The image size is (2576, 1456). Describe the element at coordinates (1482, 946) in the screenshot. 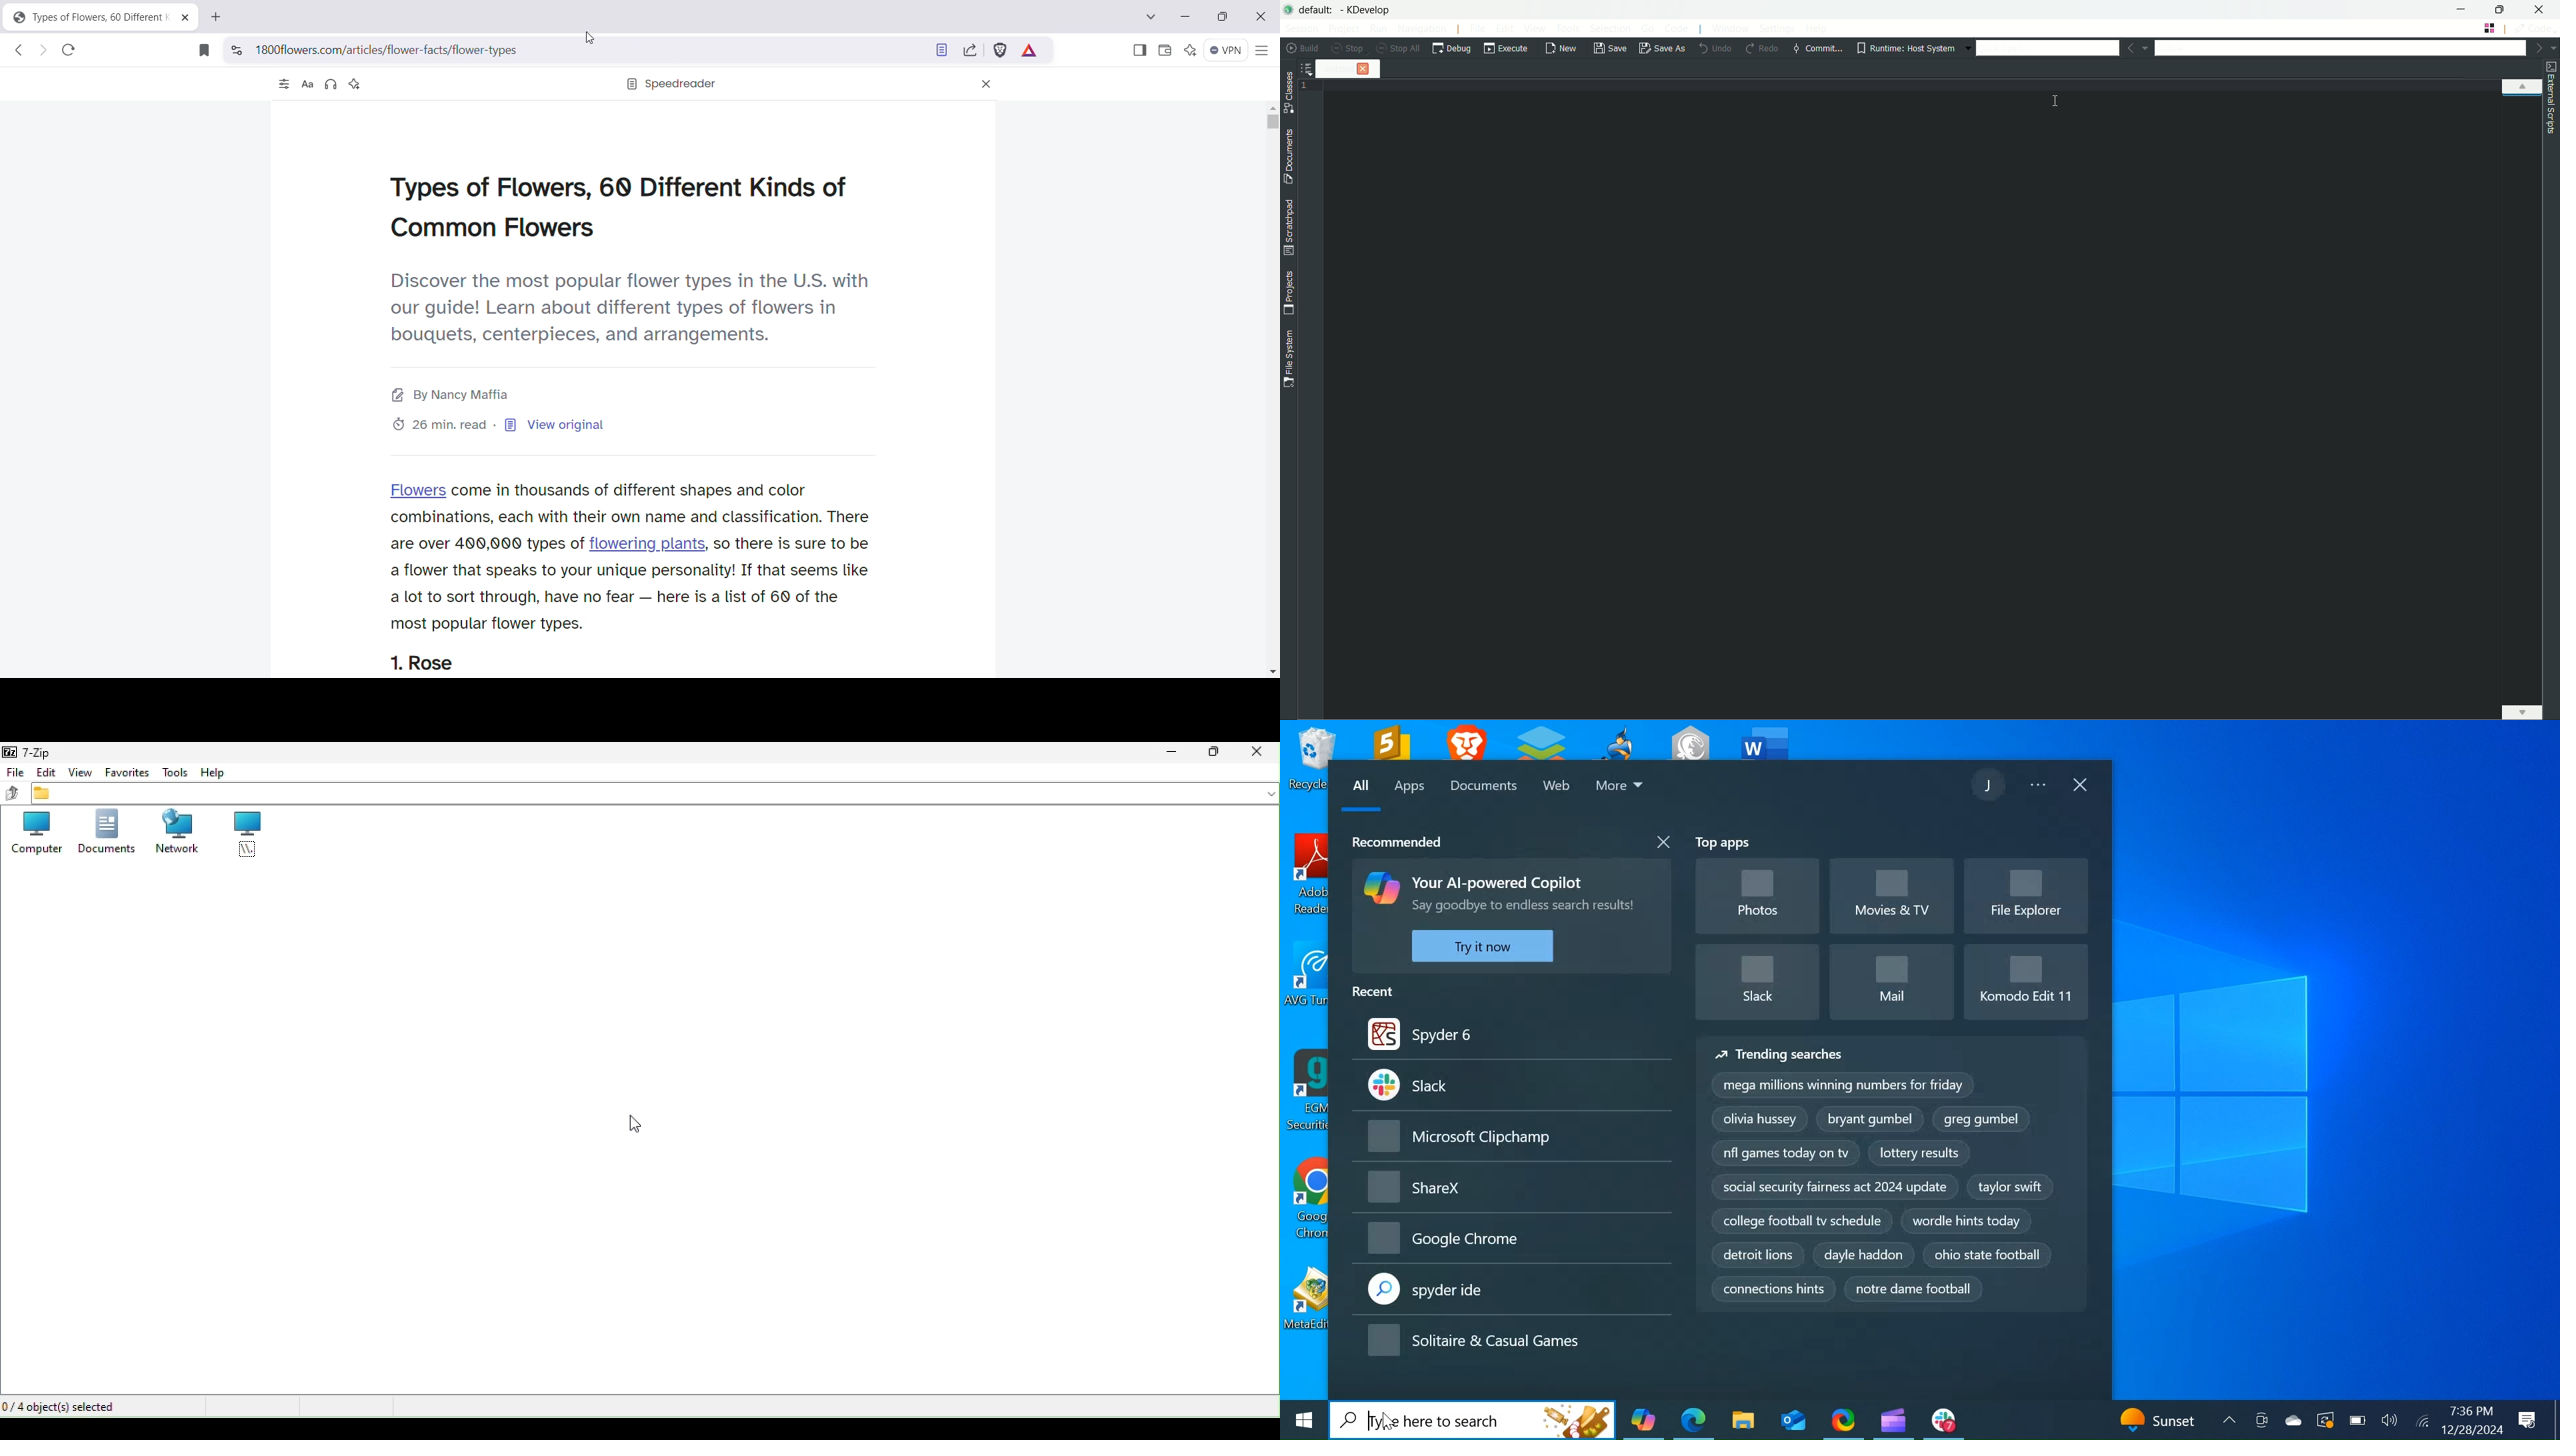

I see `Try now` at that location.